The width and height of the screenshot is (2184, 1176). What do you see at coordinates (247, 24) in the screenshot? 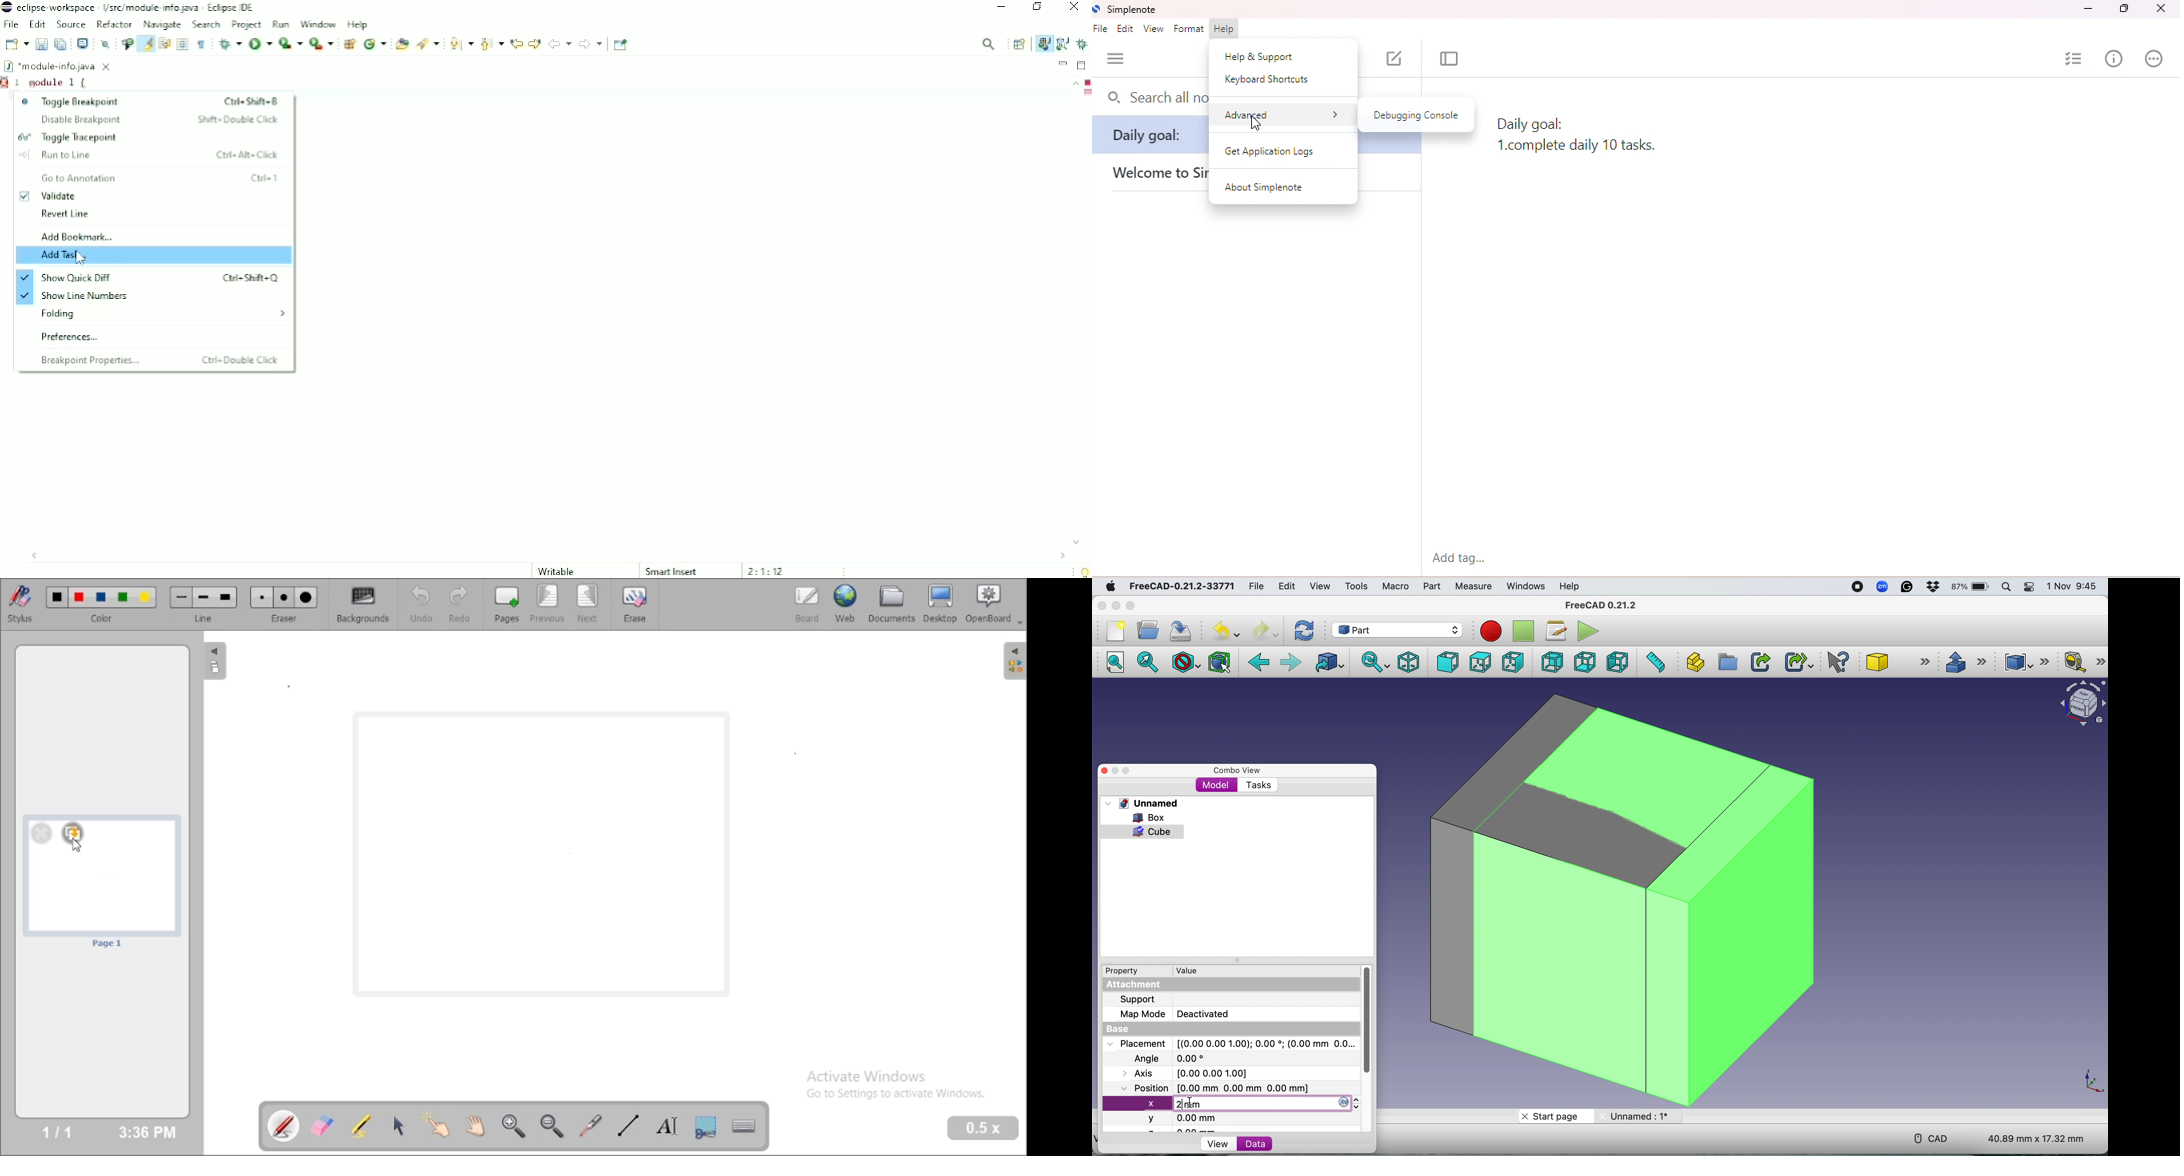
I see `Project` at bounding box center [247, 24].